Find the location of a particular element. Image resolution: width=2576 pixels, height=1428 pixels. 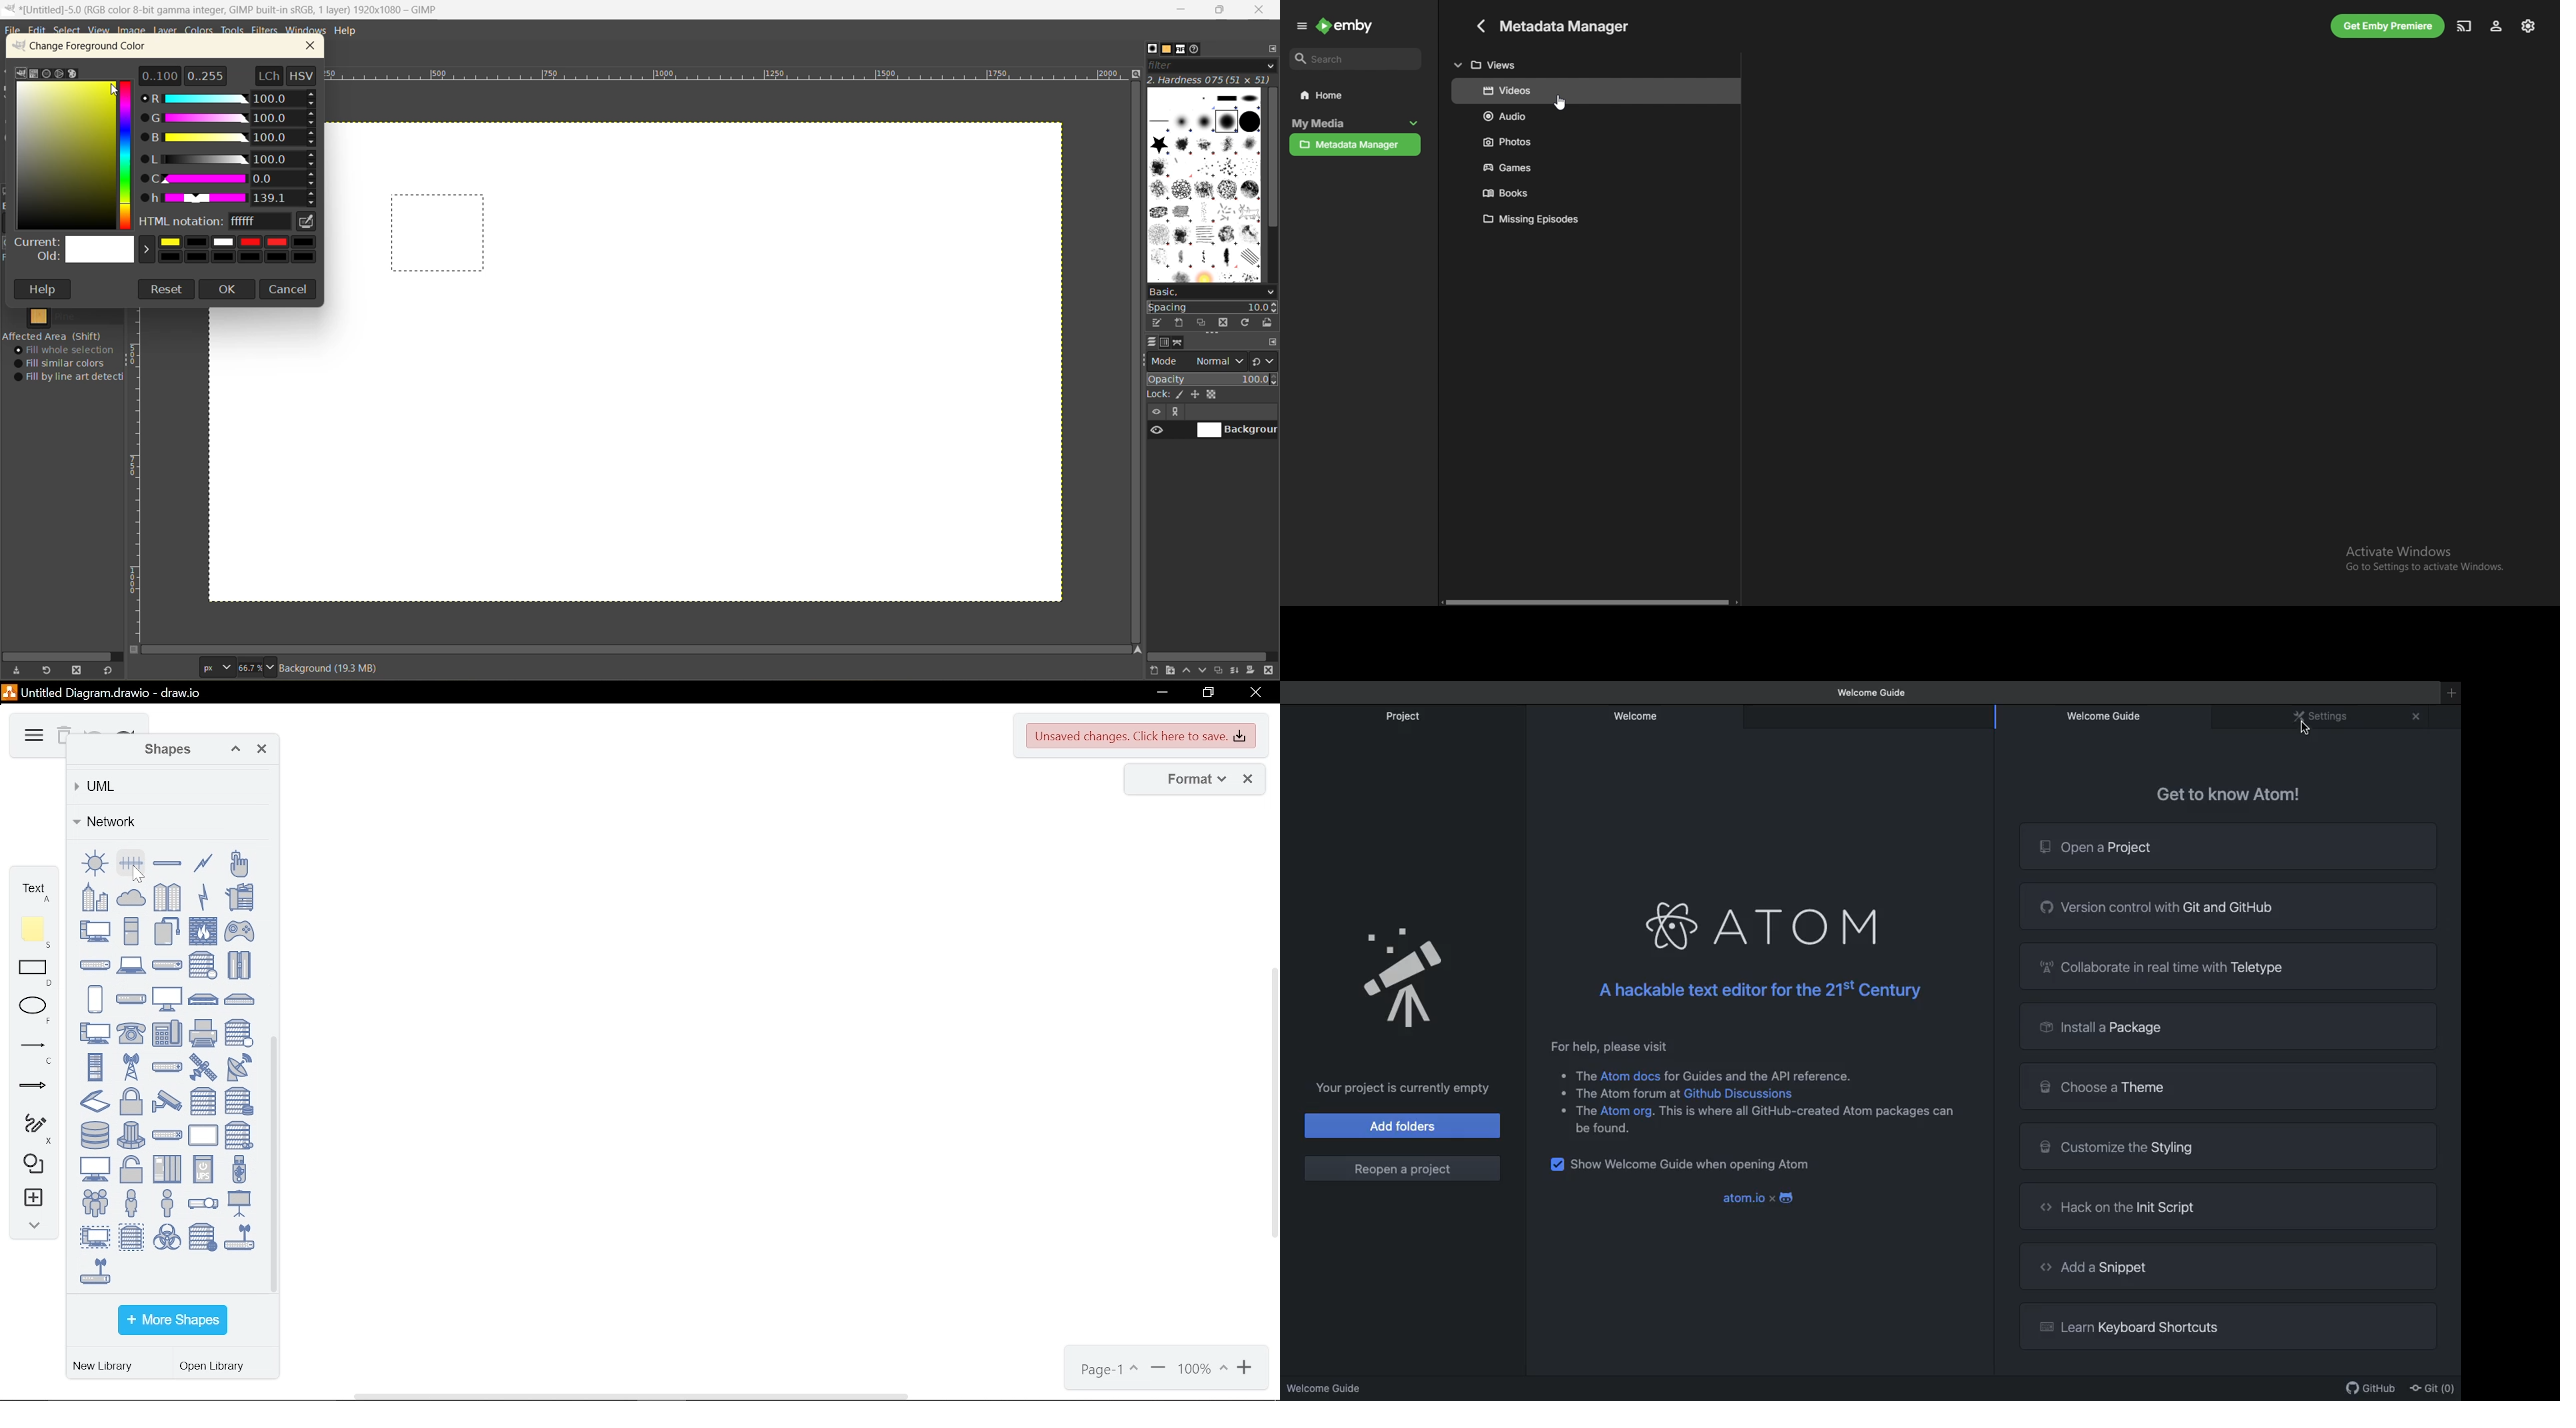

switch to another group is located at coordinates (1265, 361).